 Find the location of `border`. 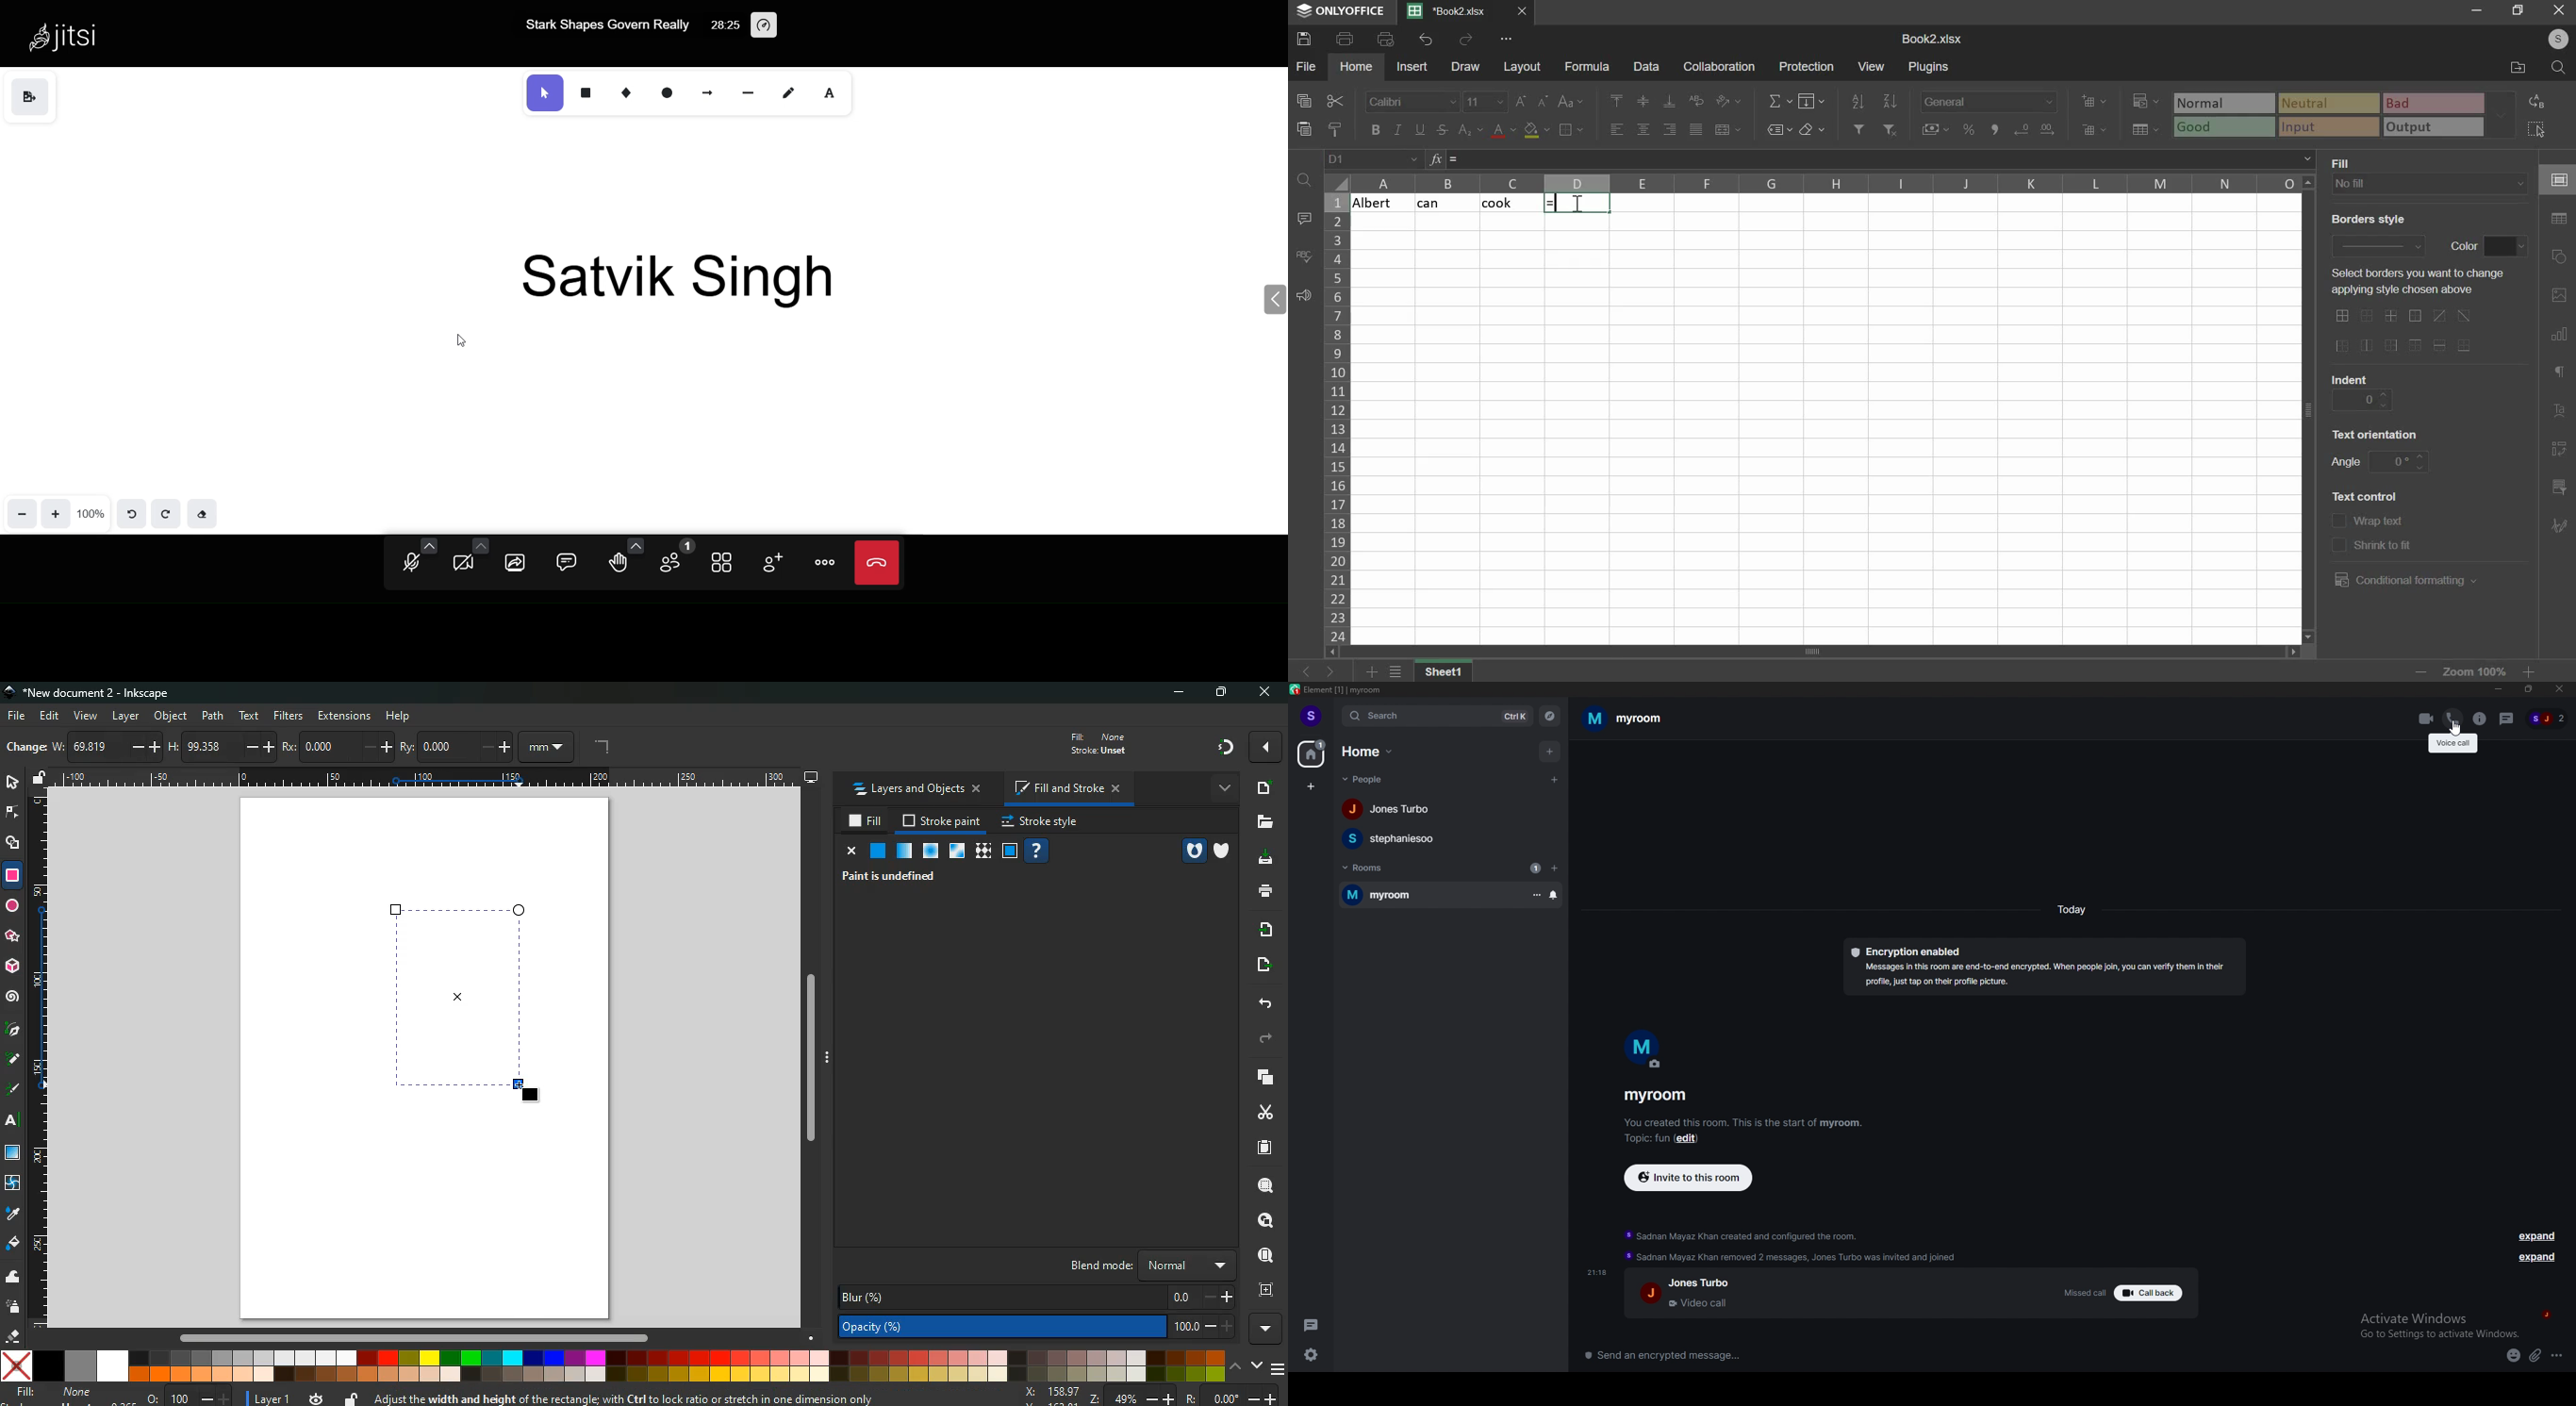

border is located at coordinates (1571, 129).